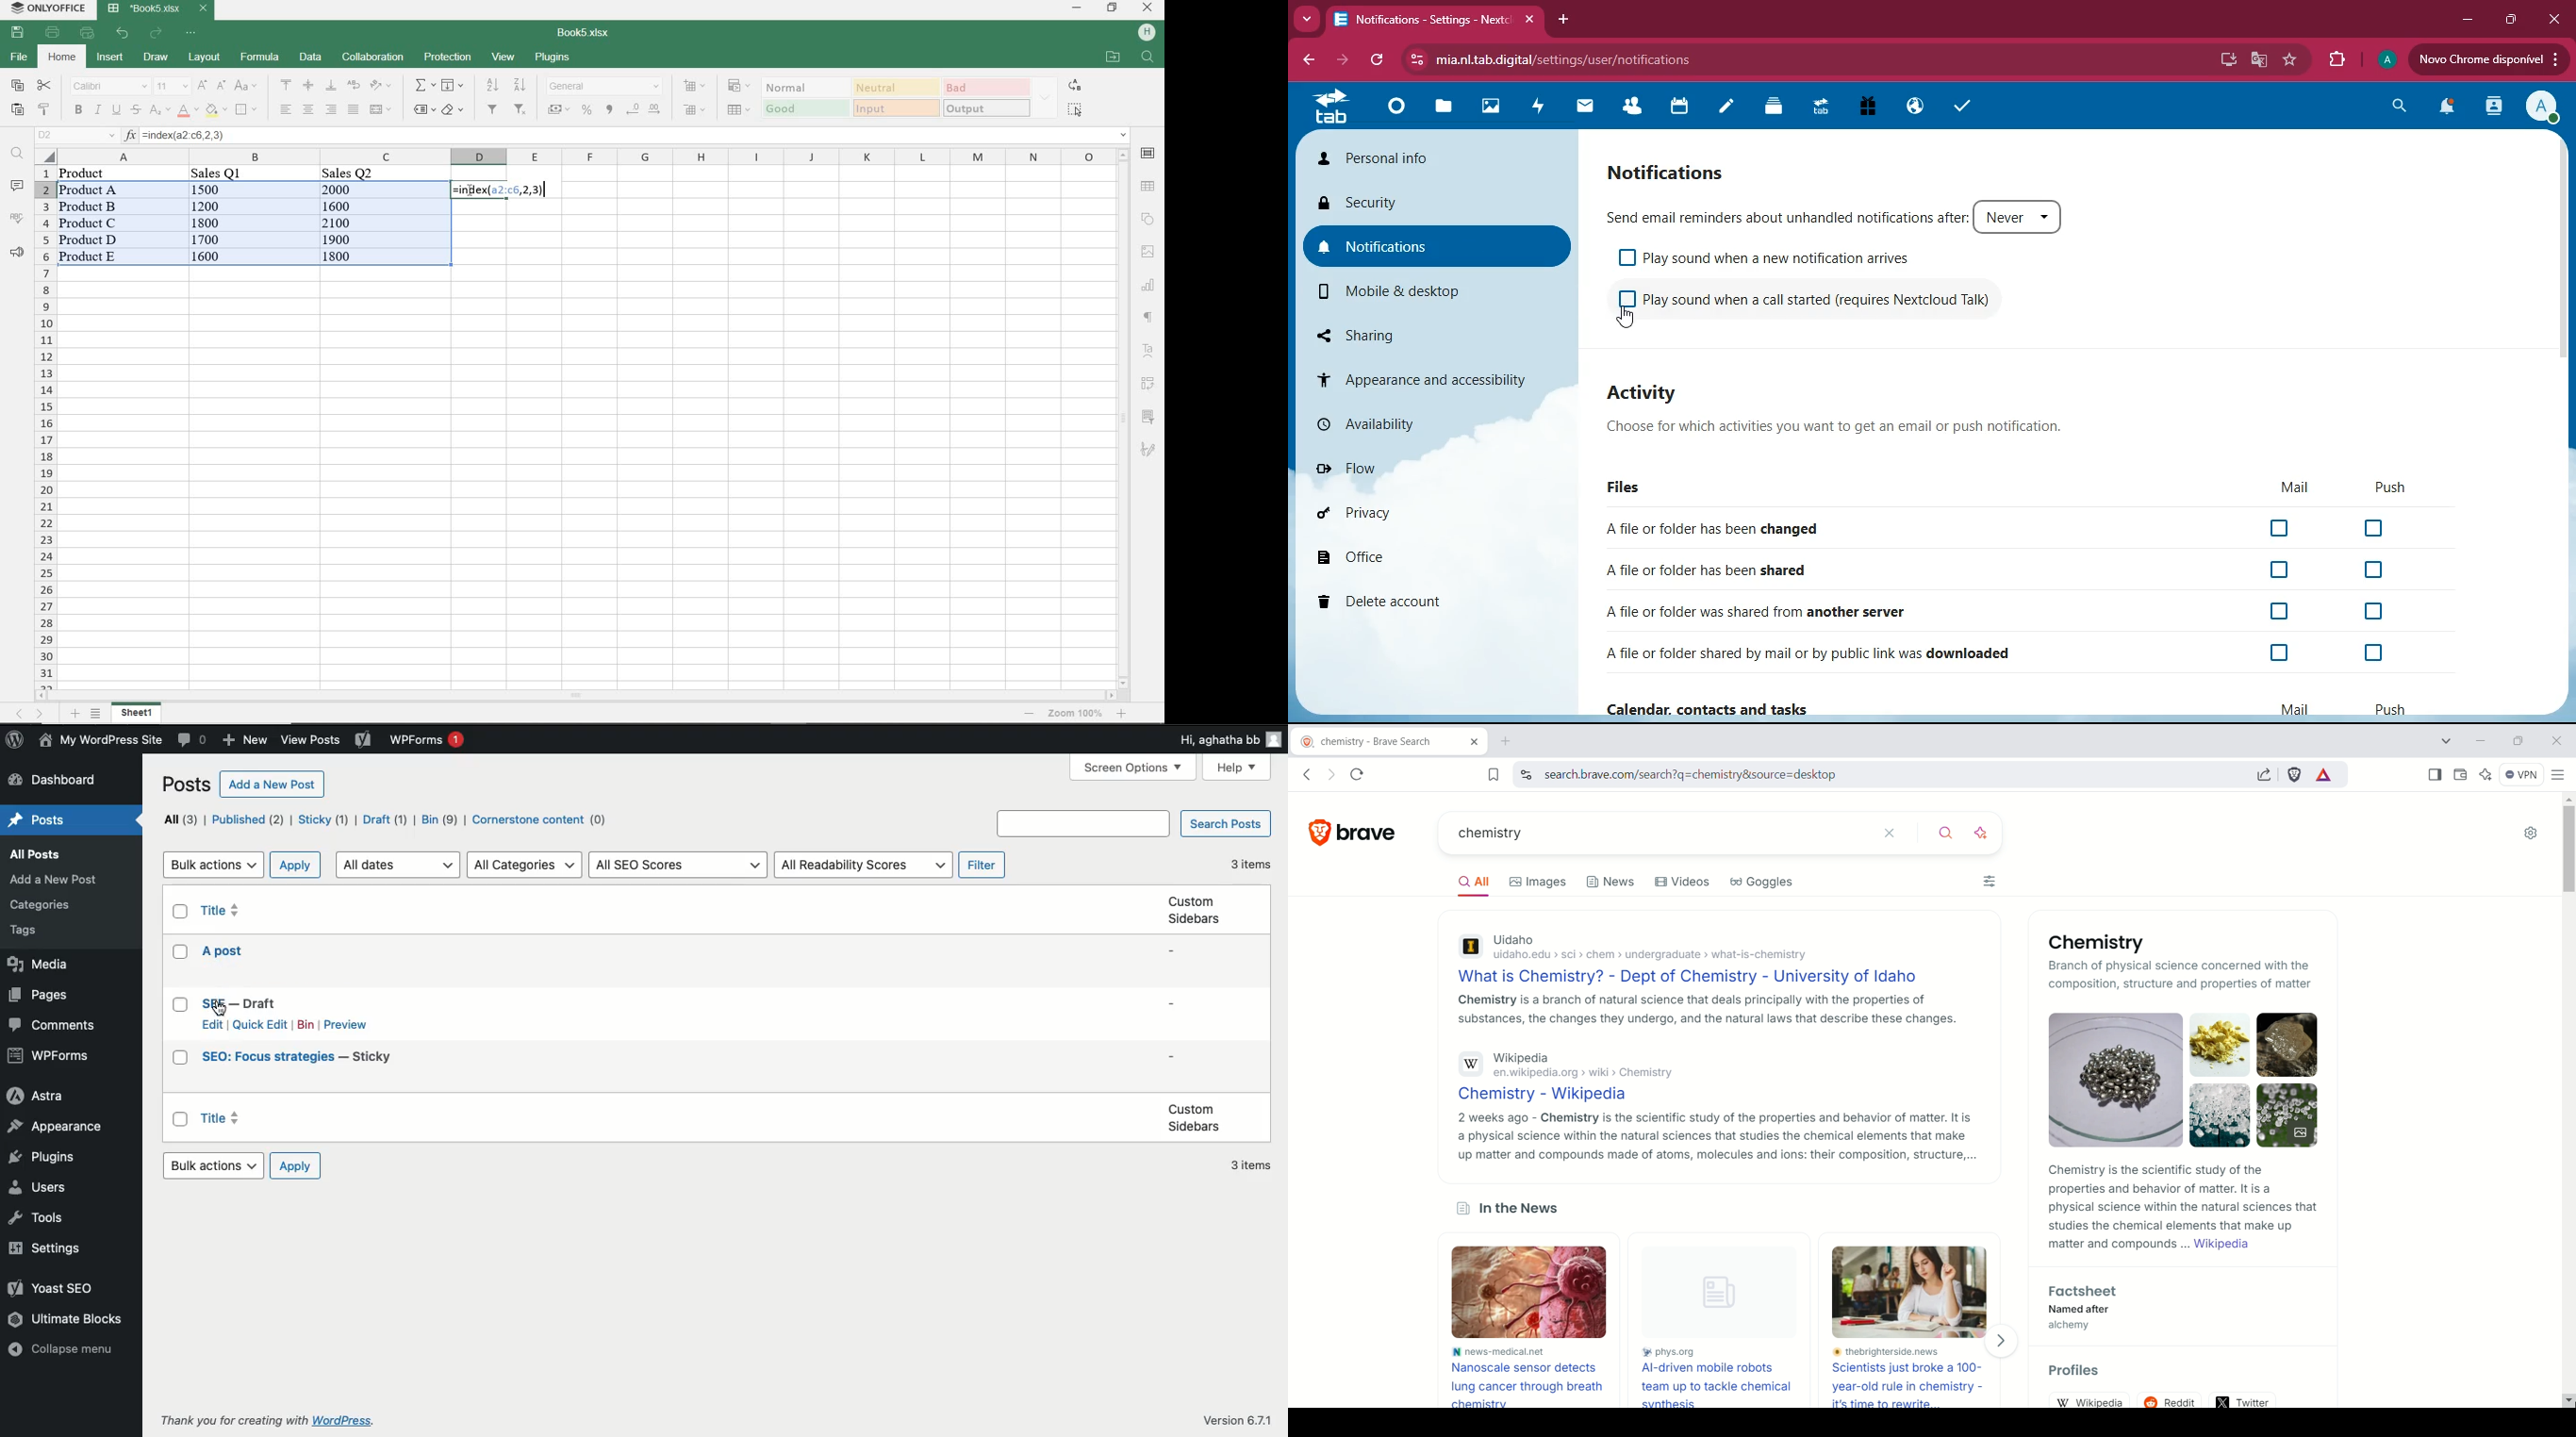  Describe the element at coordinates (1671, 168) in the screenshot. I see `notification` at that location.